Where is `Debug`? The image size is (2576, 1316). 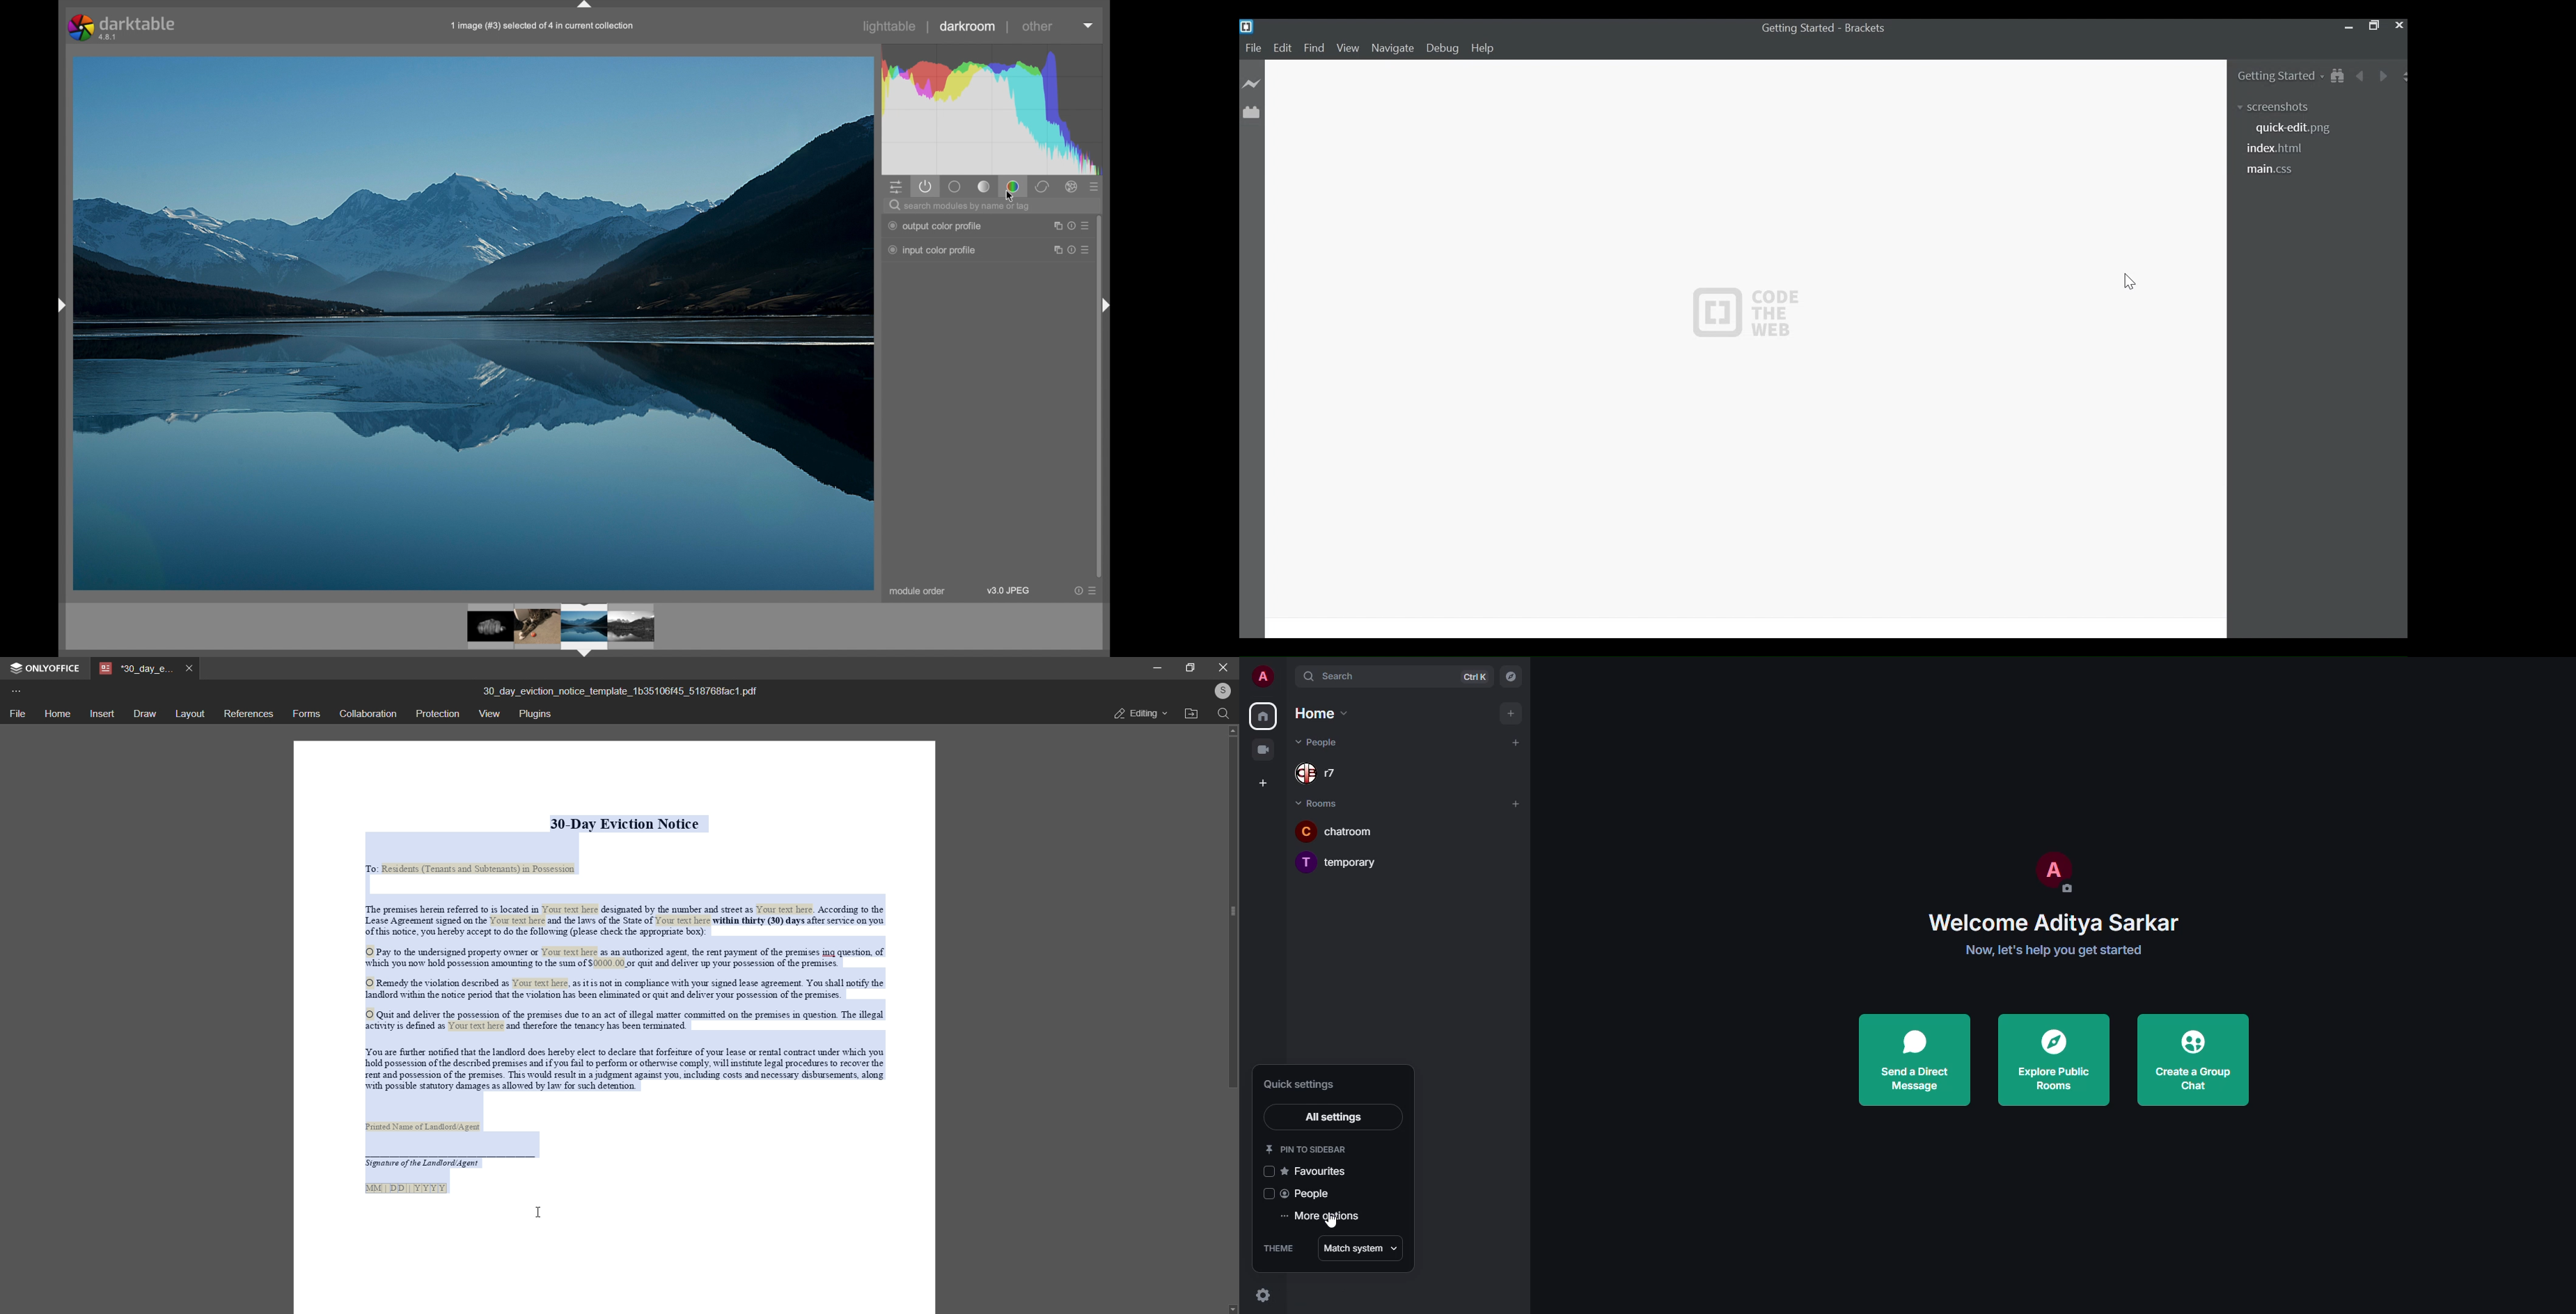
Debug is located at coordinates (1445, 49).